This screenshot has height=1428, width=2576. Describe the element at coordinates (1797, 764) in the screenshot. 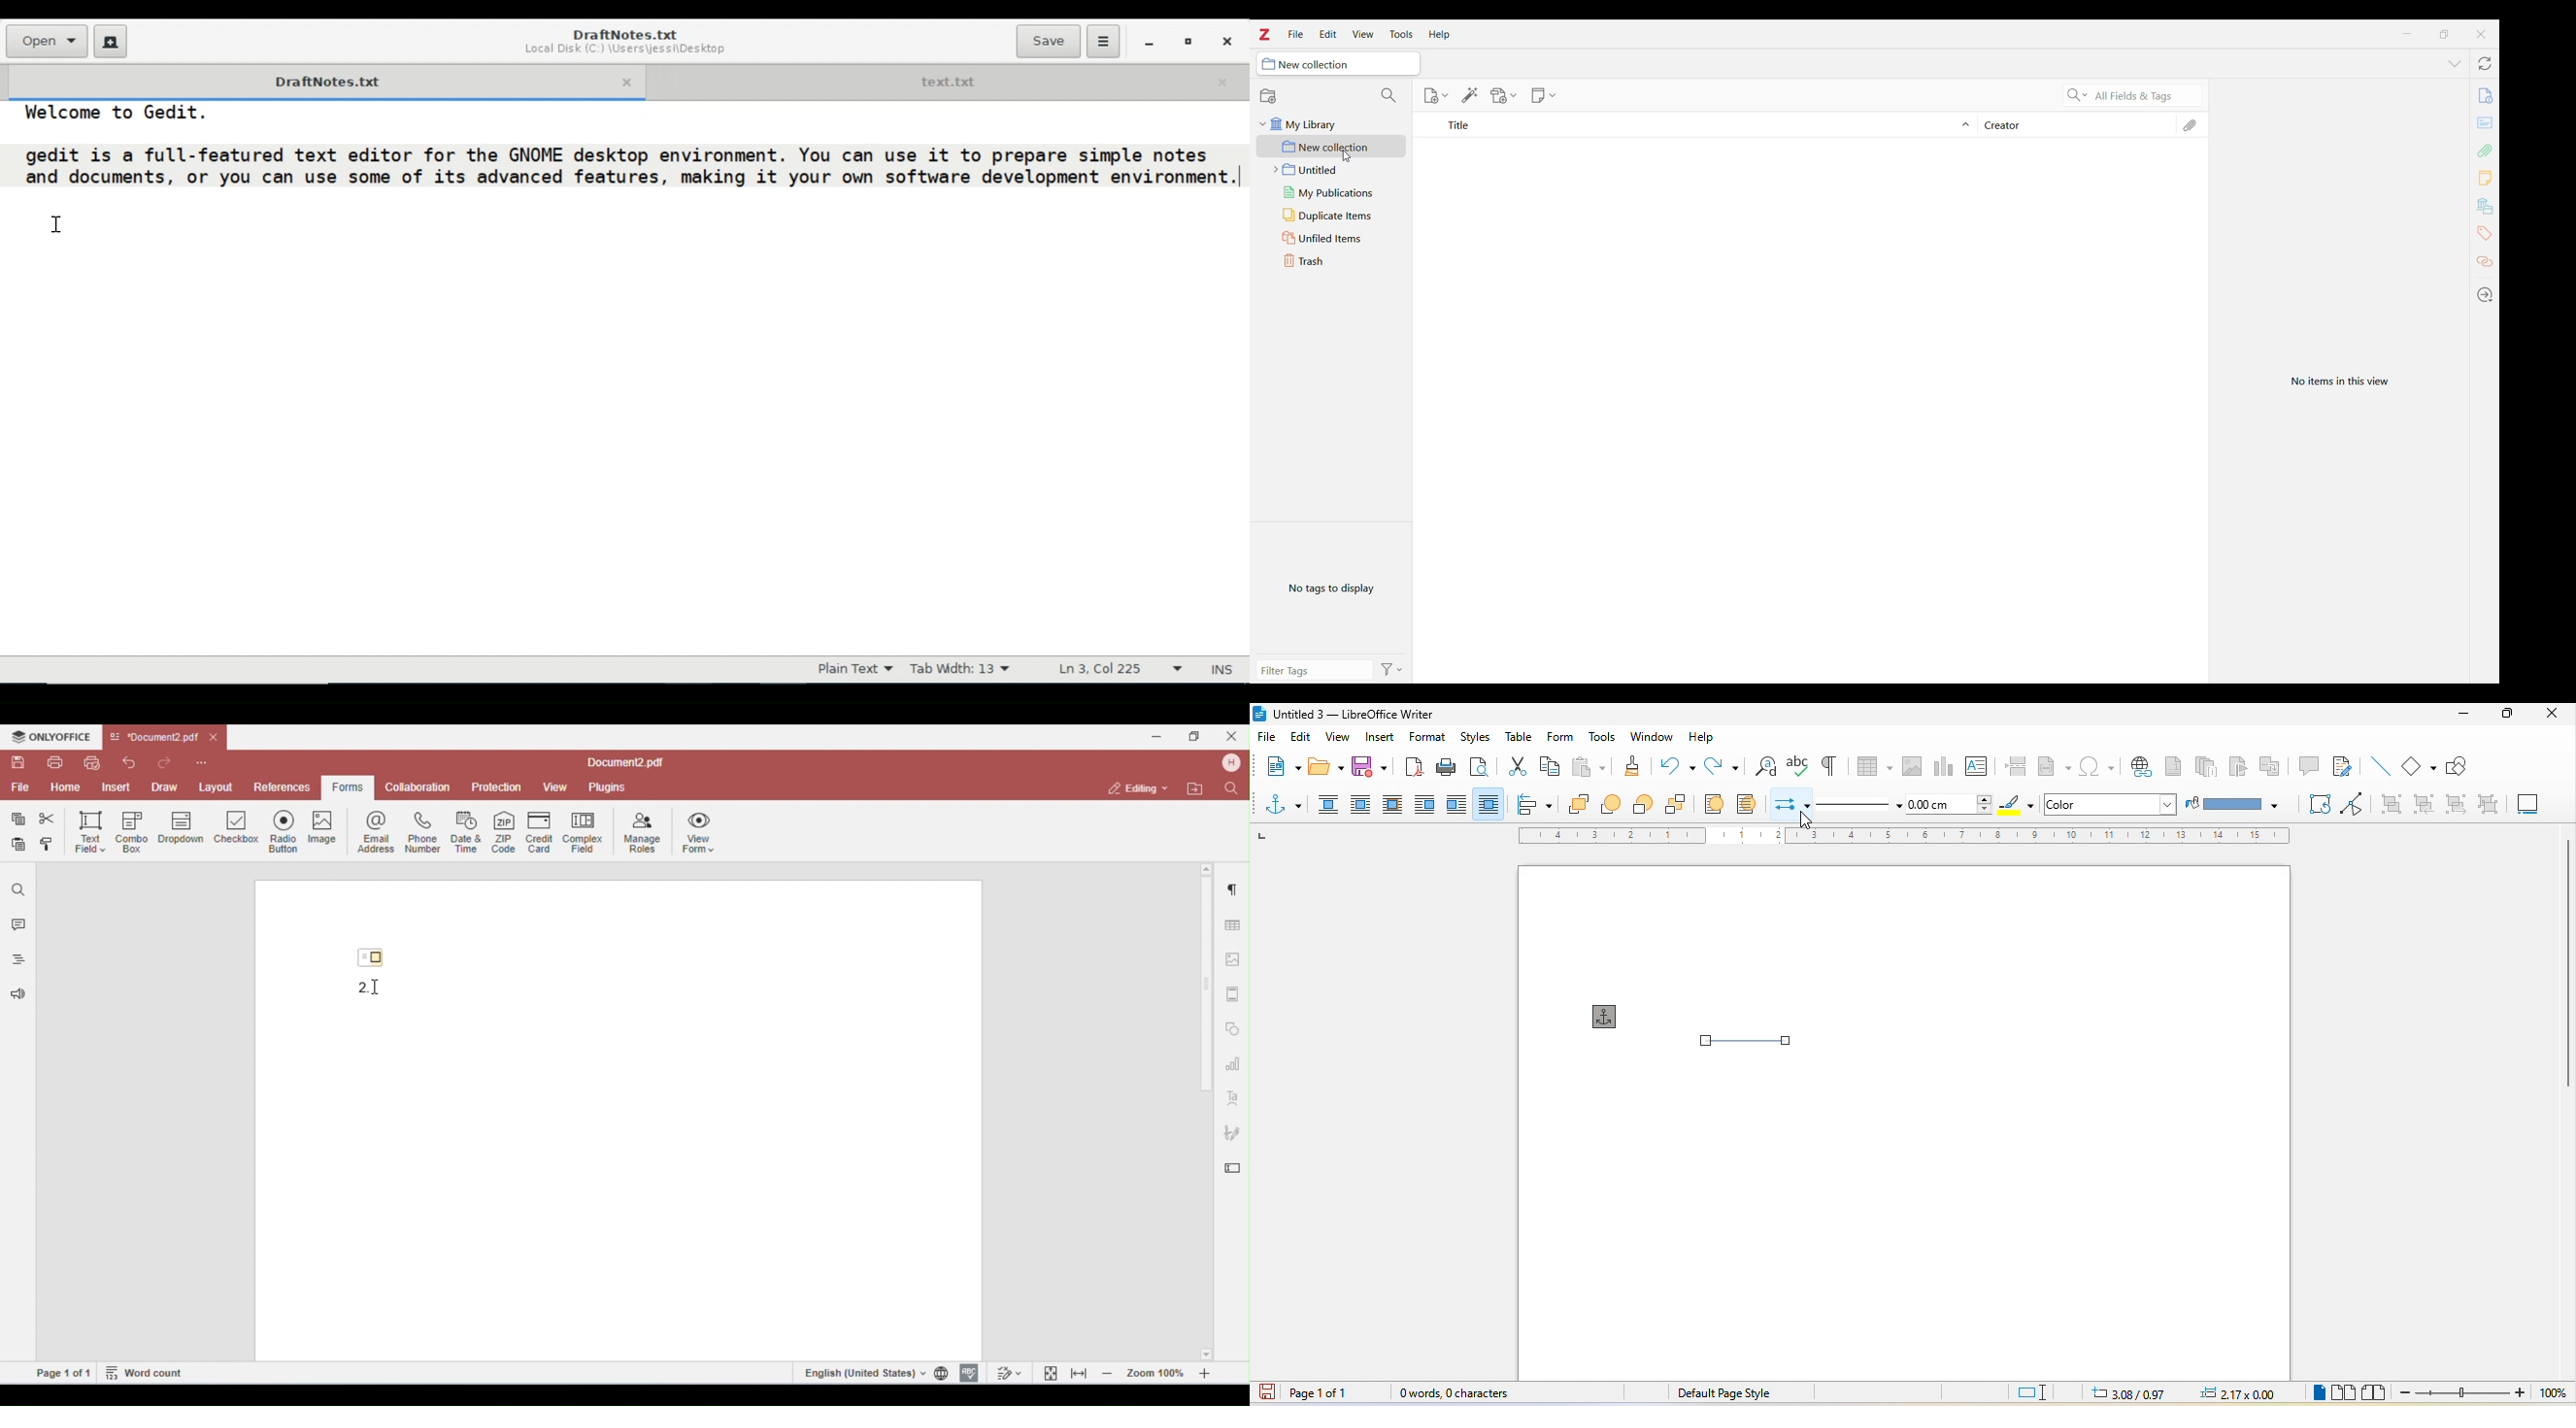

I see `spelling` at that location.